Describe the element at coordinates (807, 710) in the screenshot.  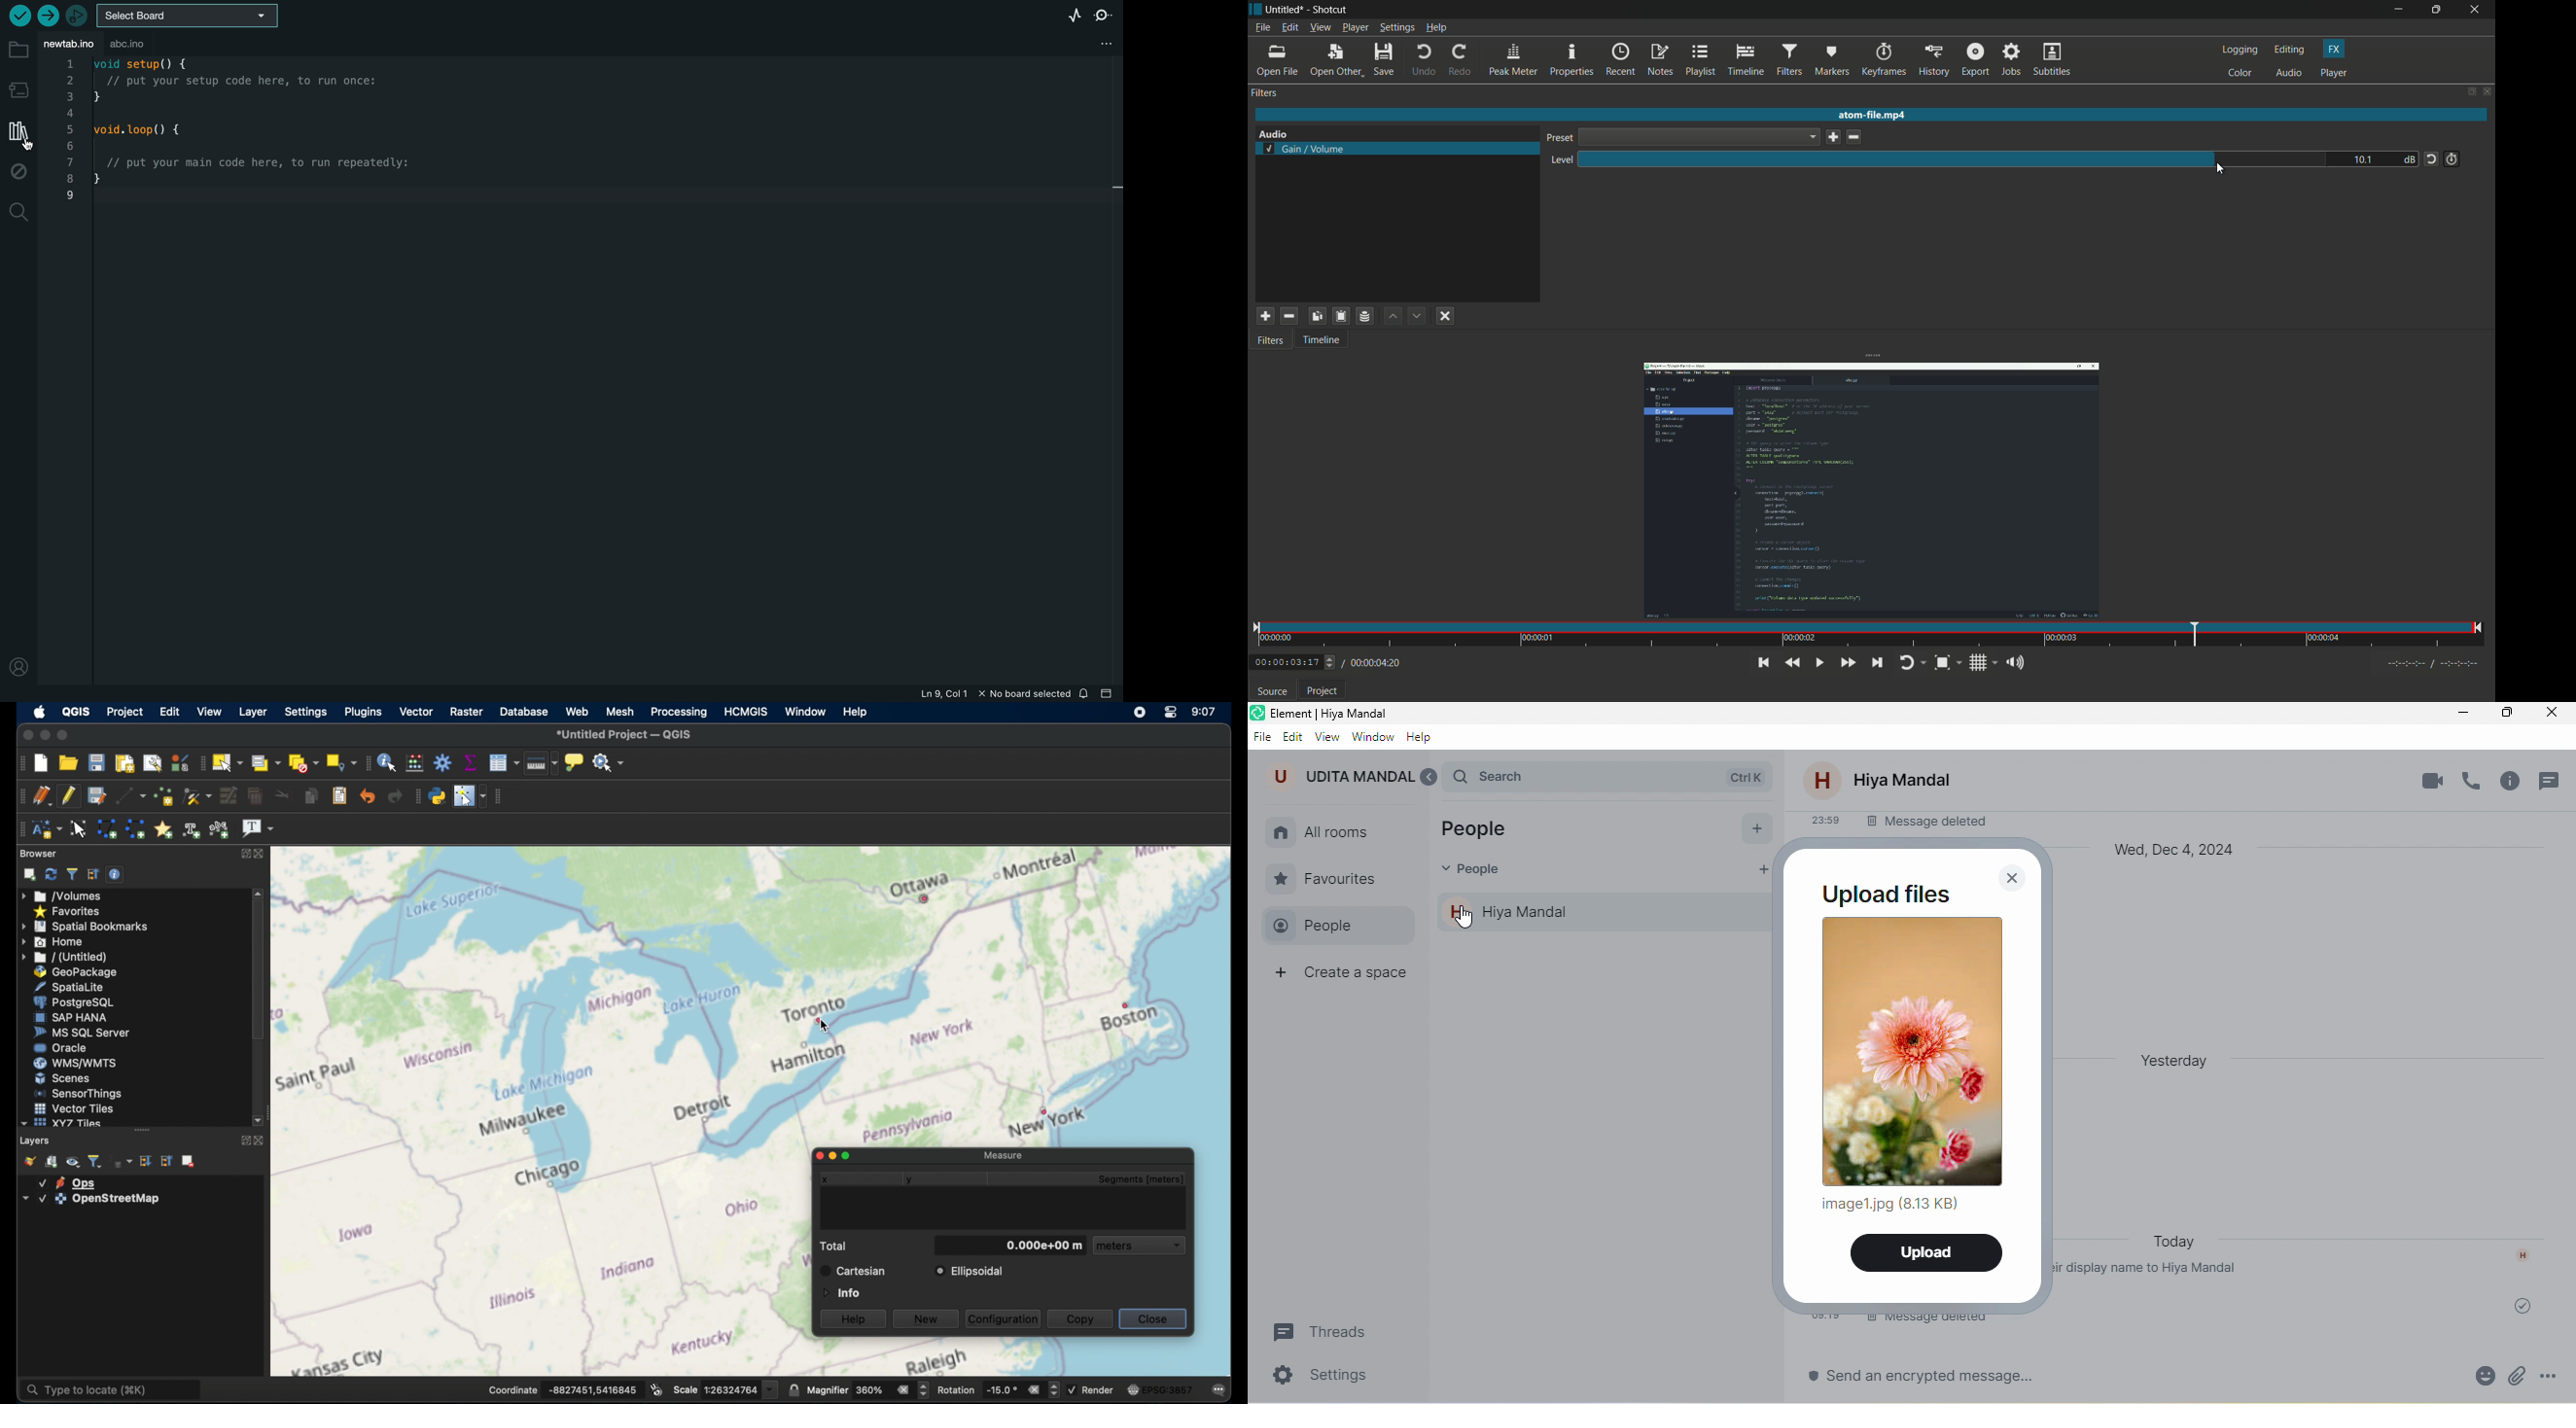
I see `window` at that location.